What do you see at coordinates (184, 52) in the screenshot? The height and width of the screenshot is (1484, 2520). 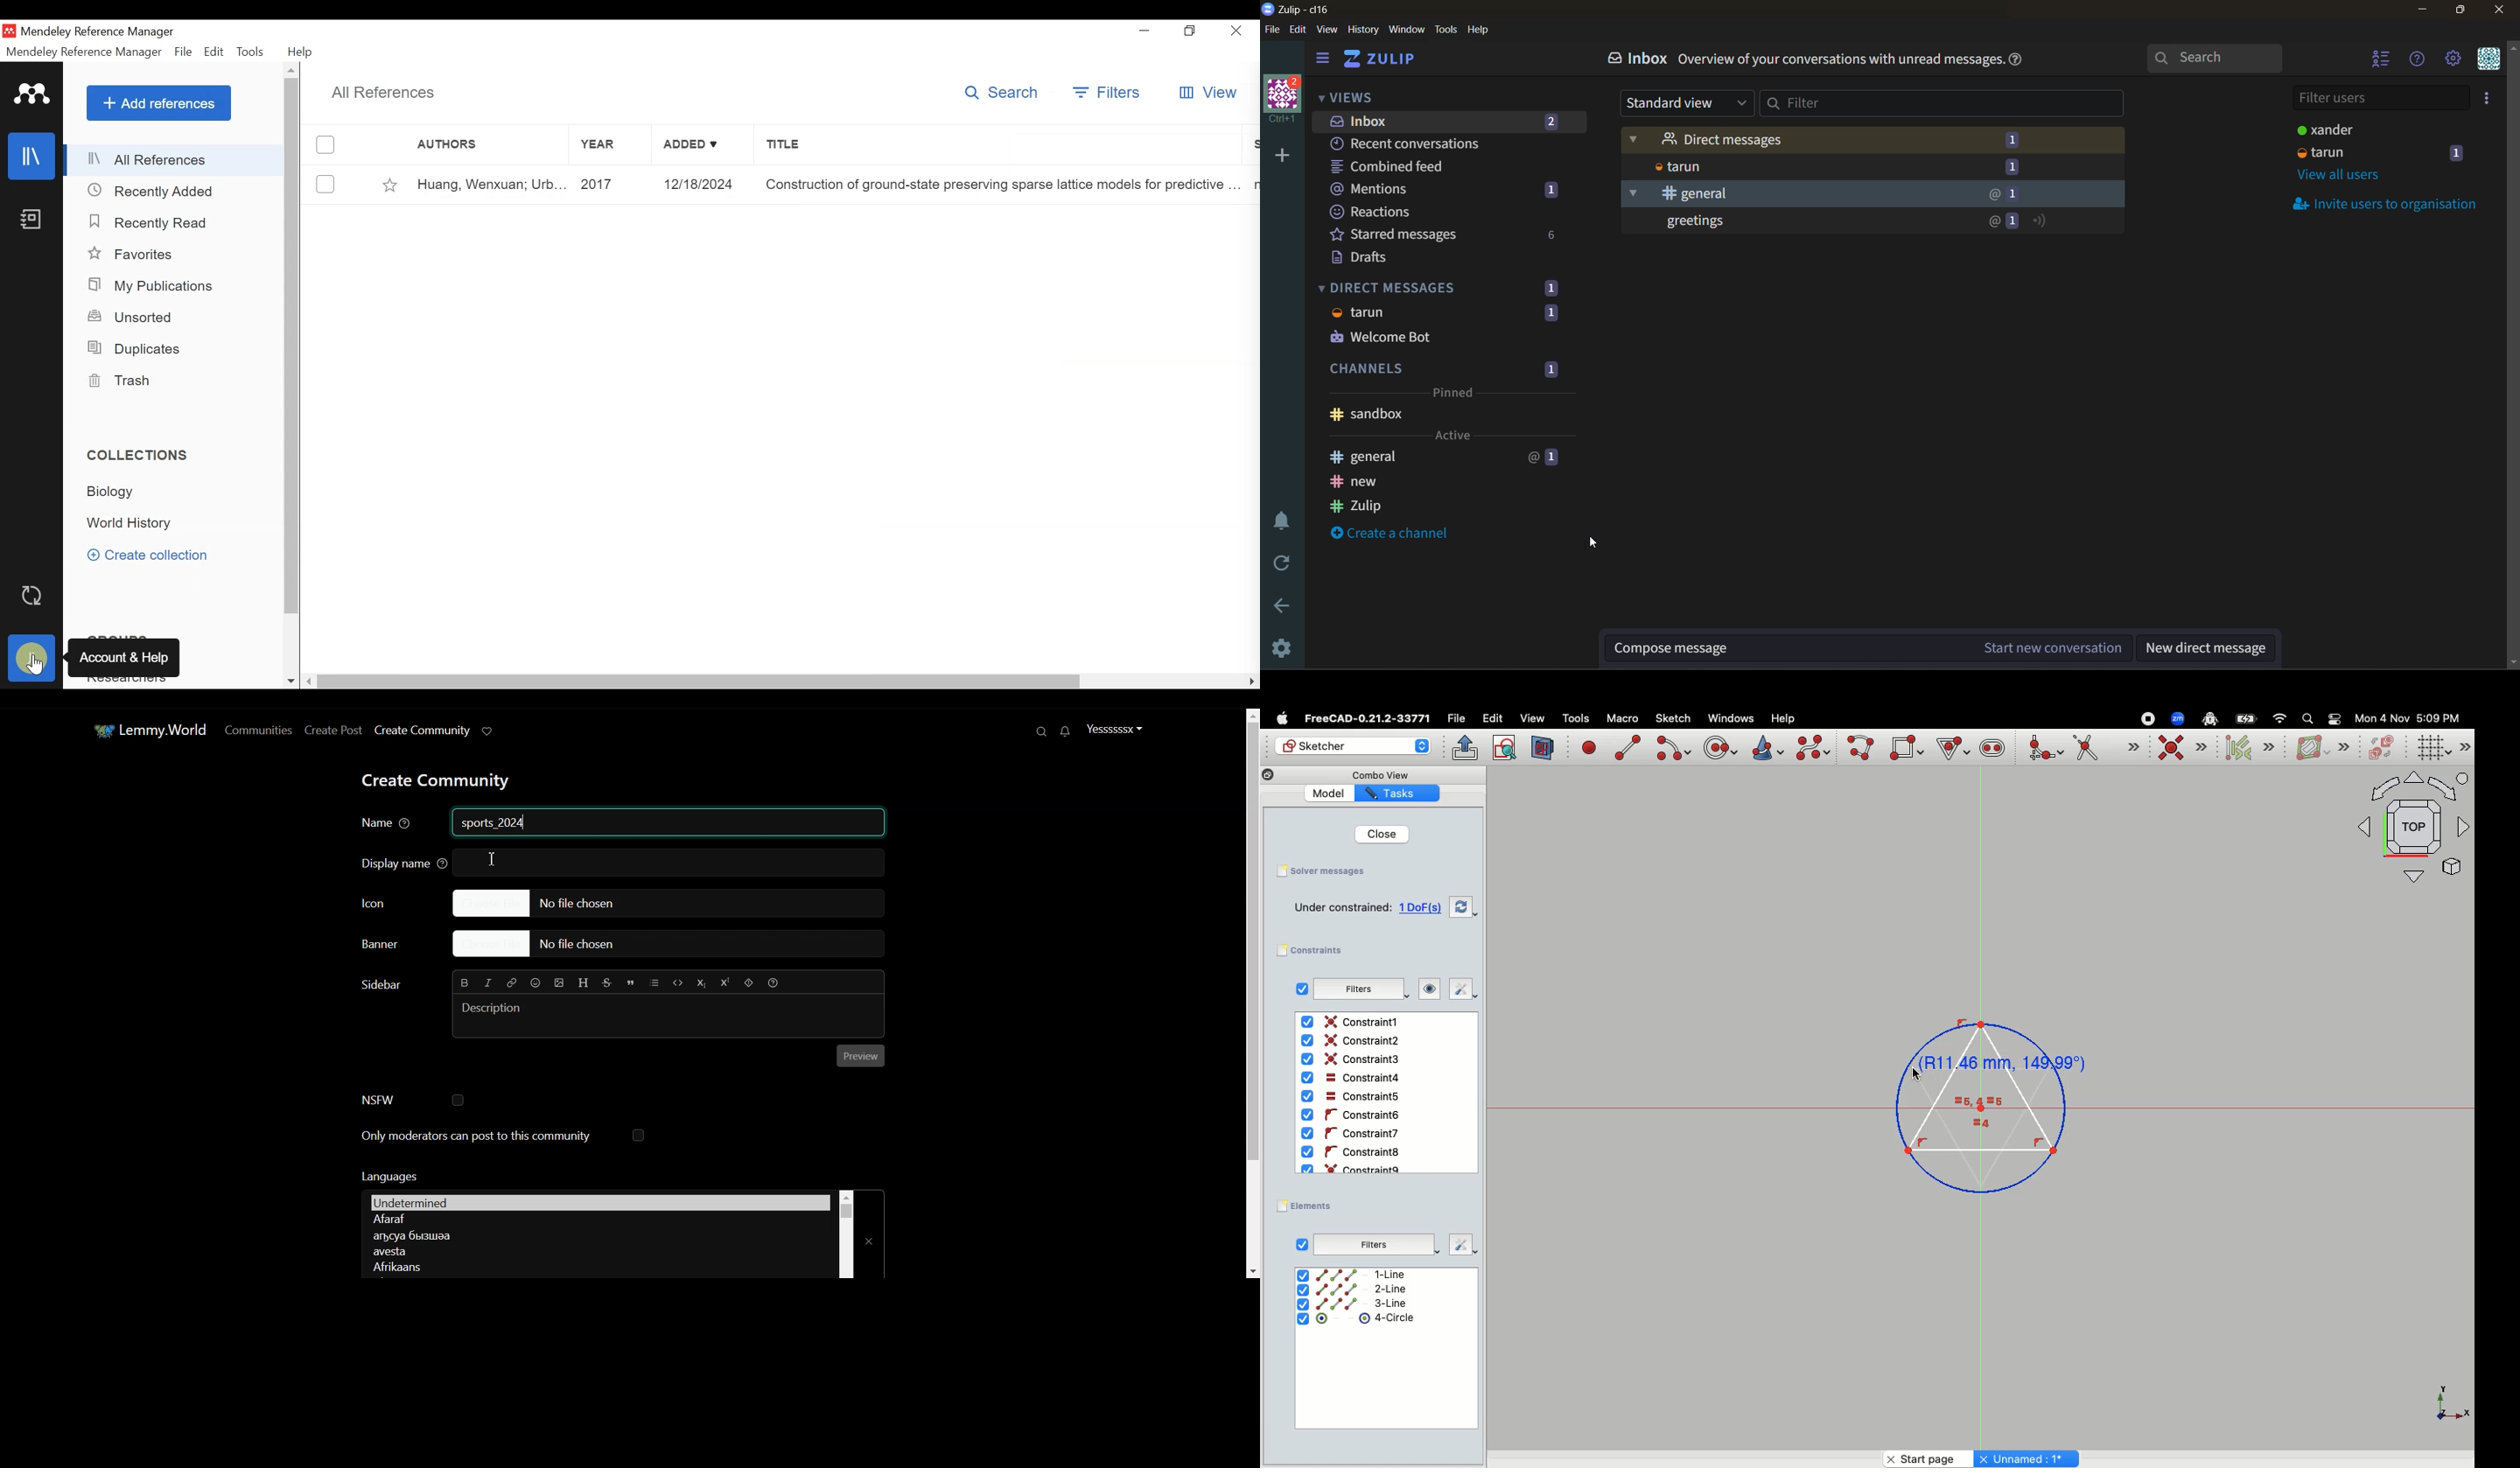 I see `File` at bounding box center [184, 52].